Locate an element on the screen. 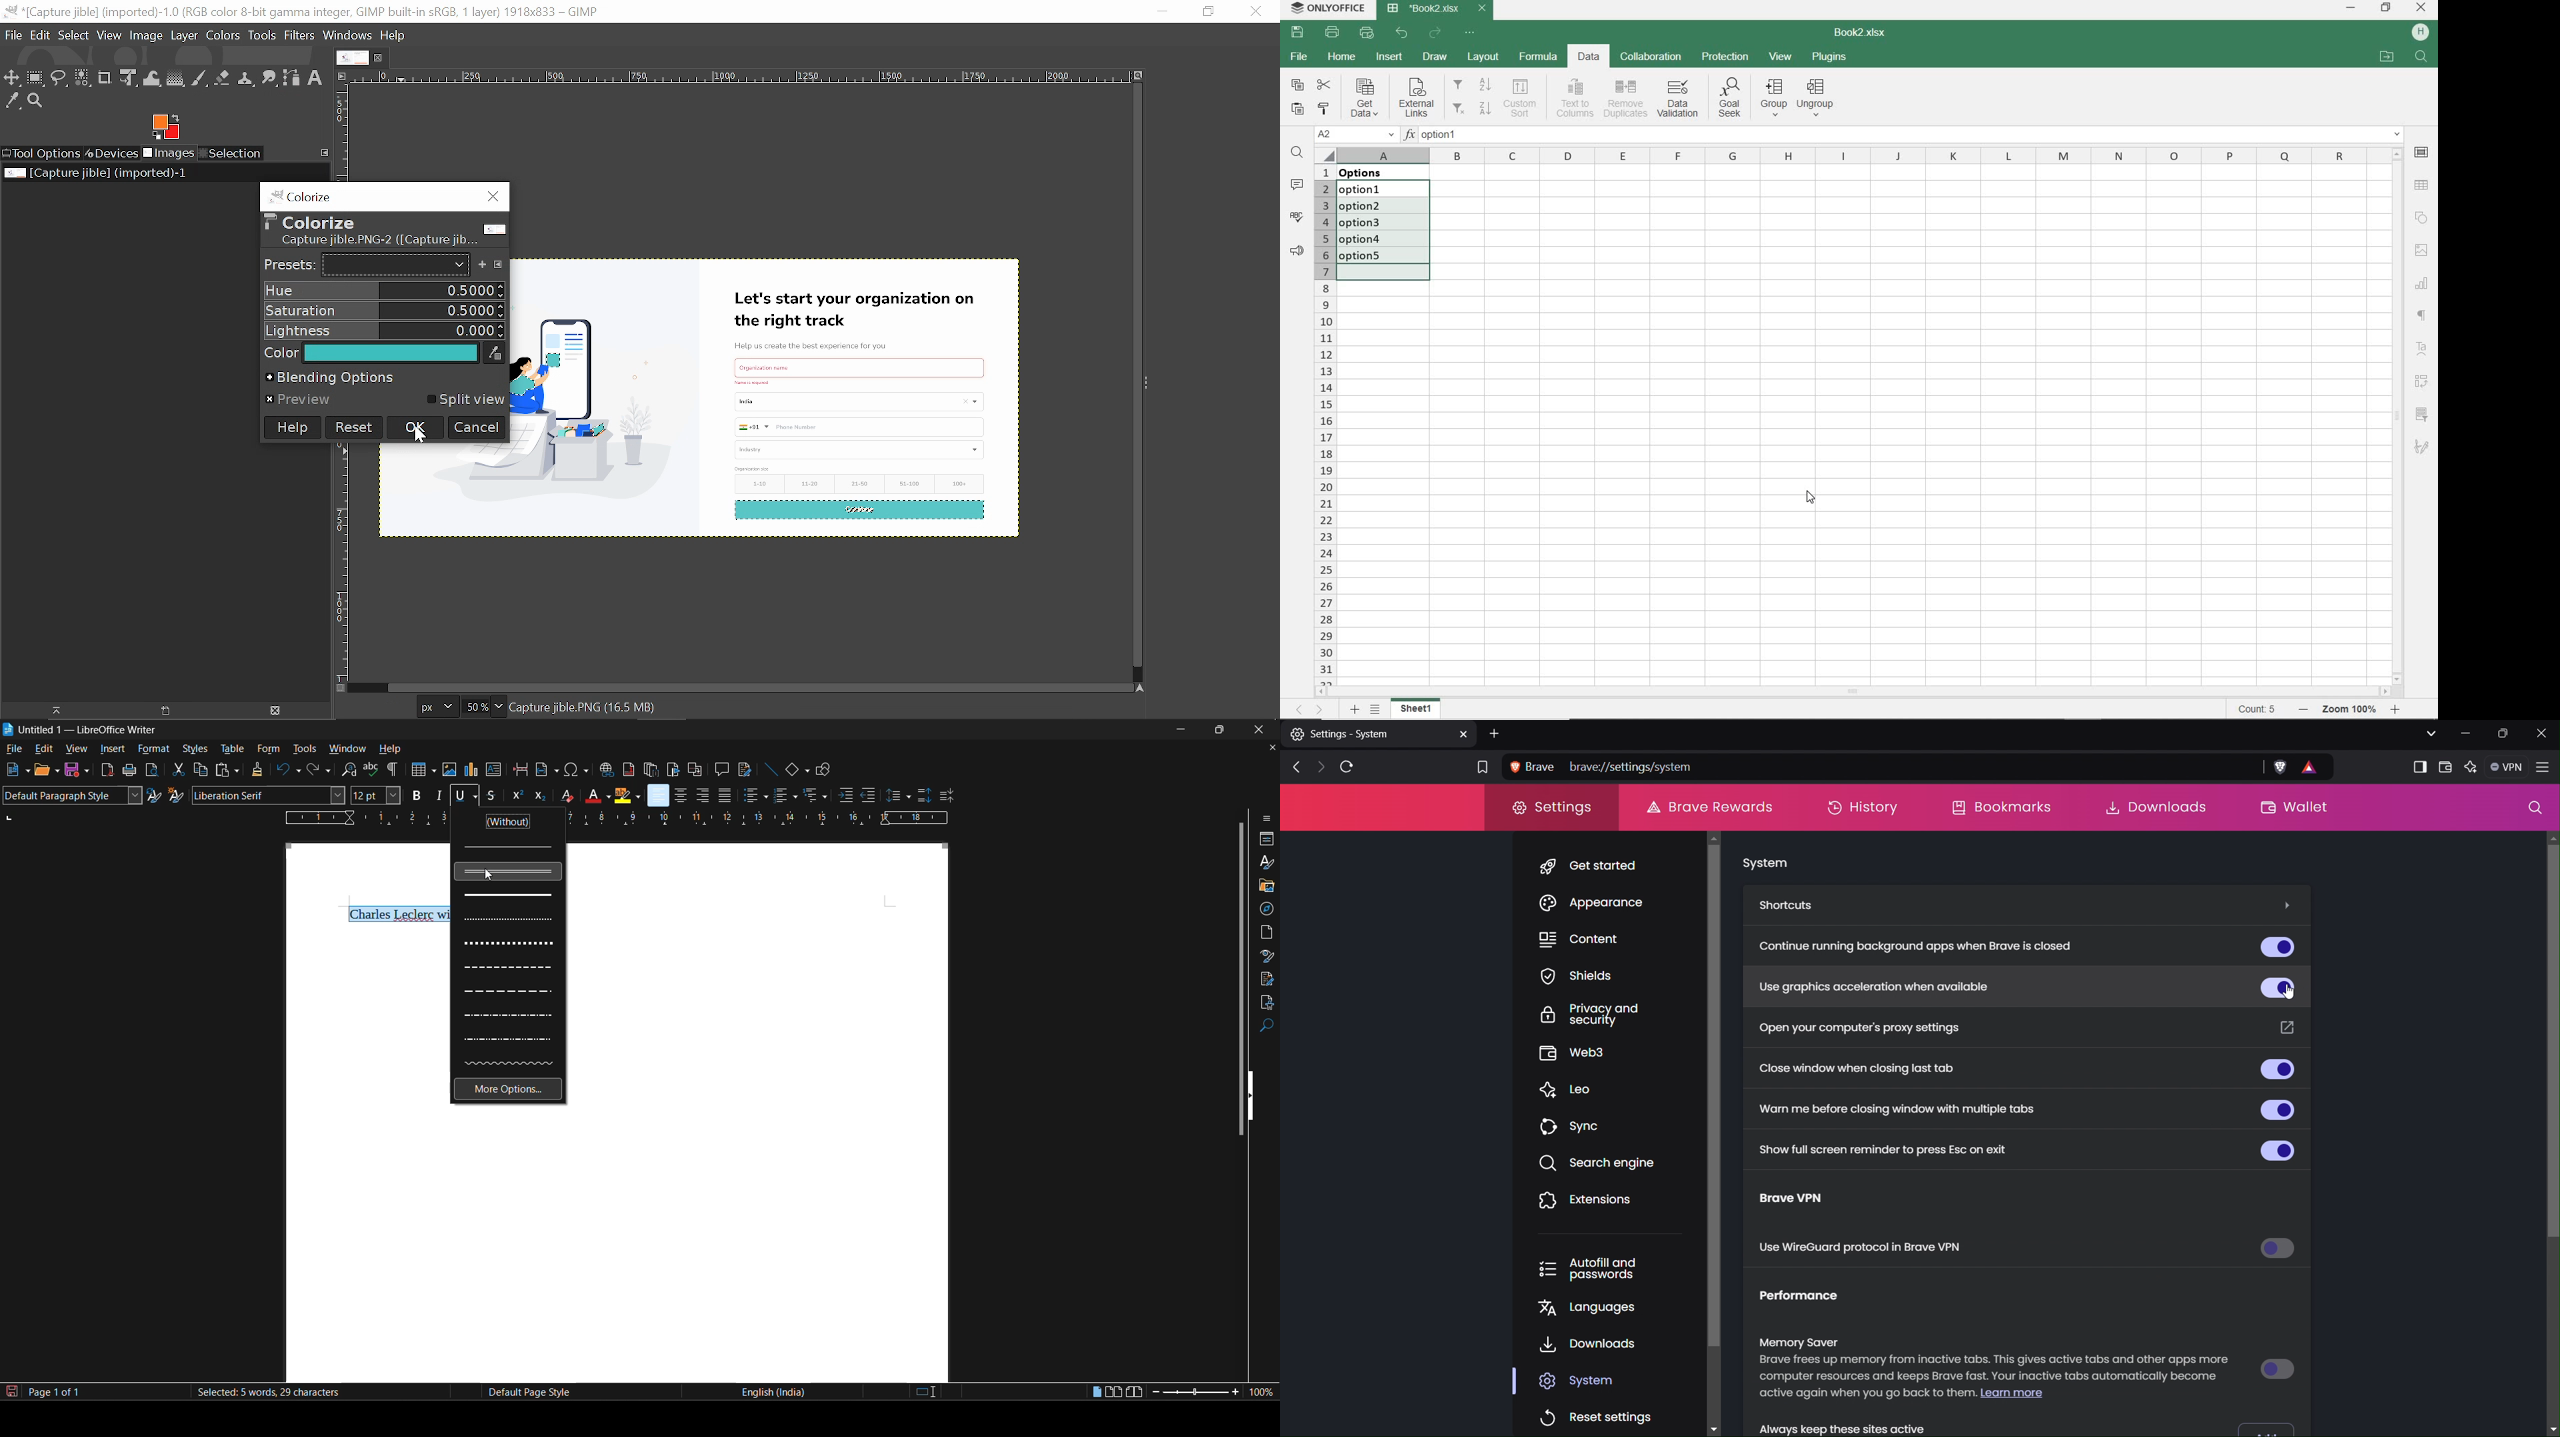  view is located at coordinates (75, 751).